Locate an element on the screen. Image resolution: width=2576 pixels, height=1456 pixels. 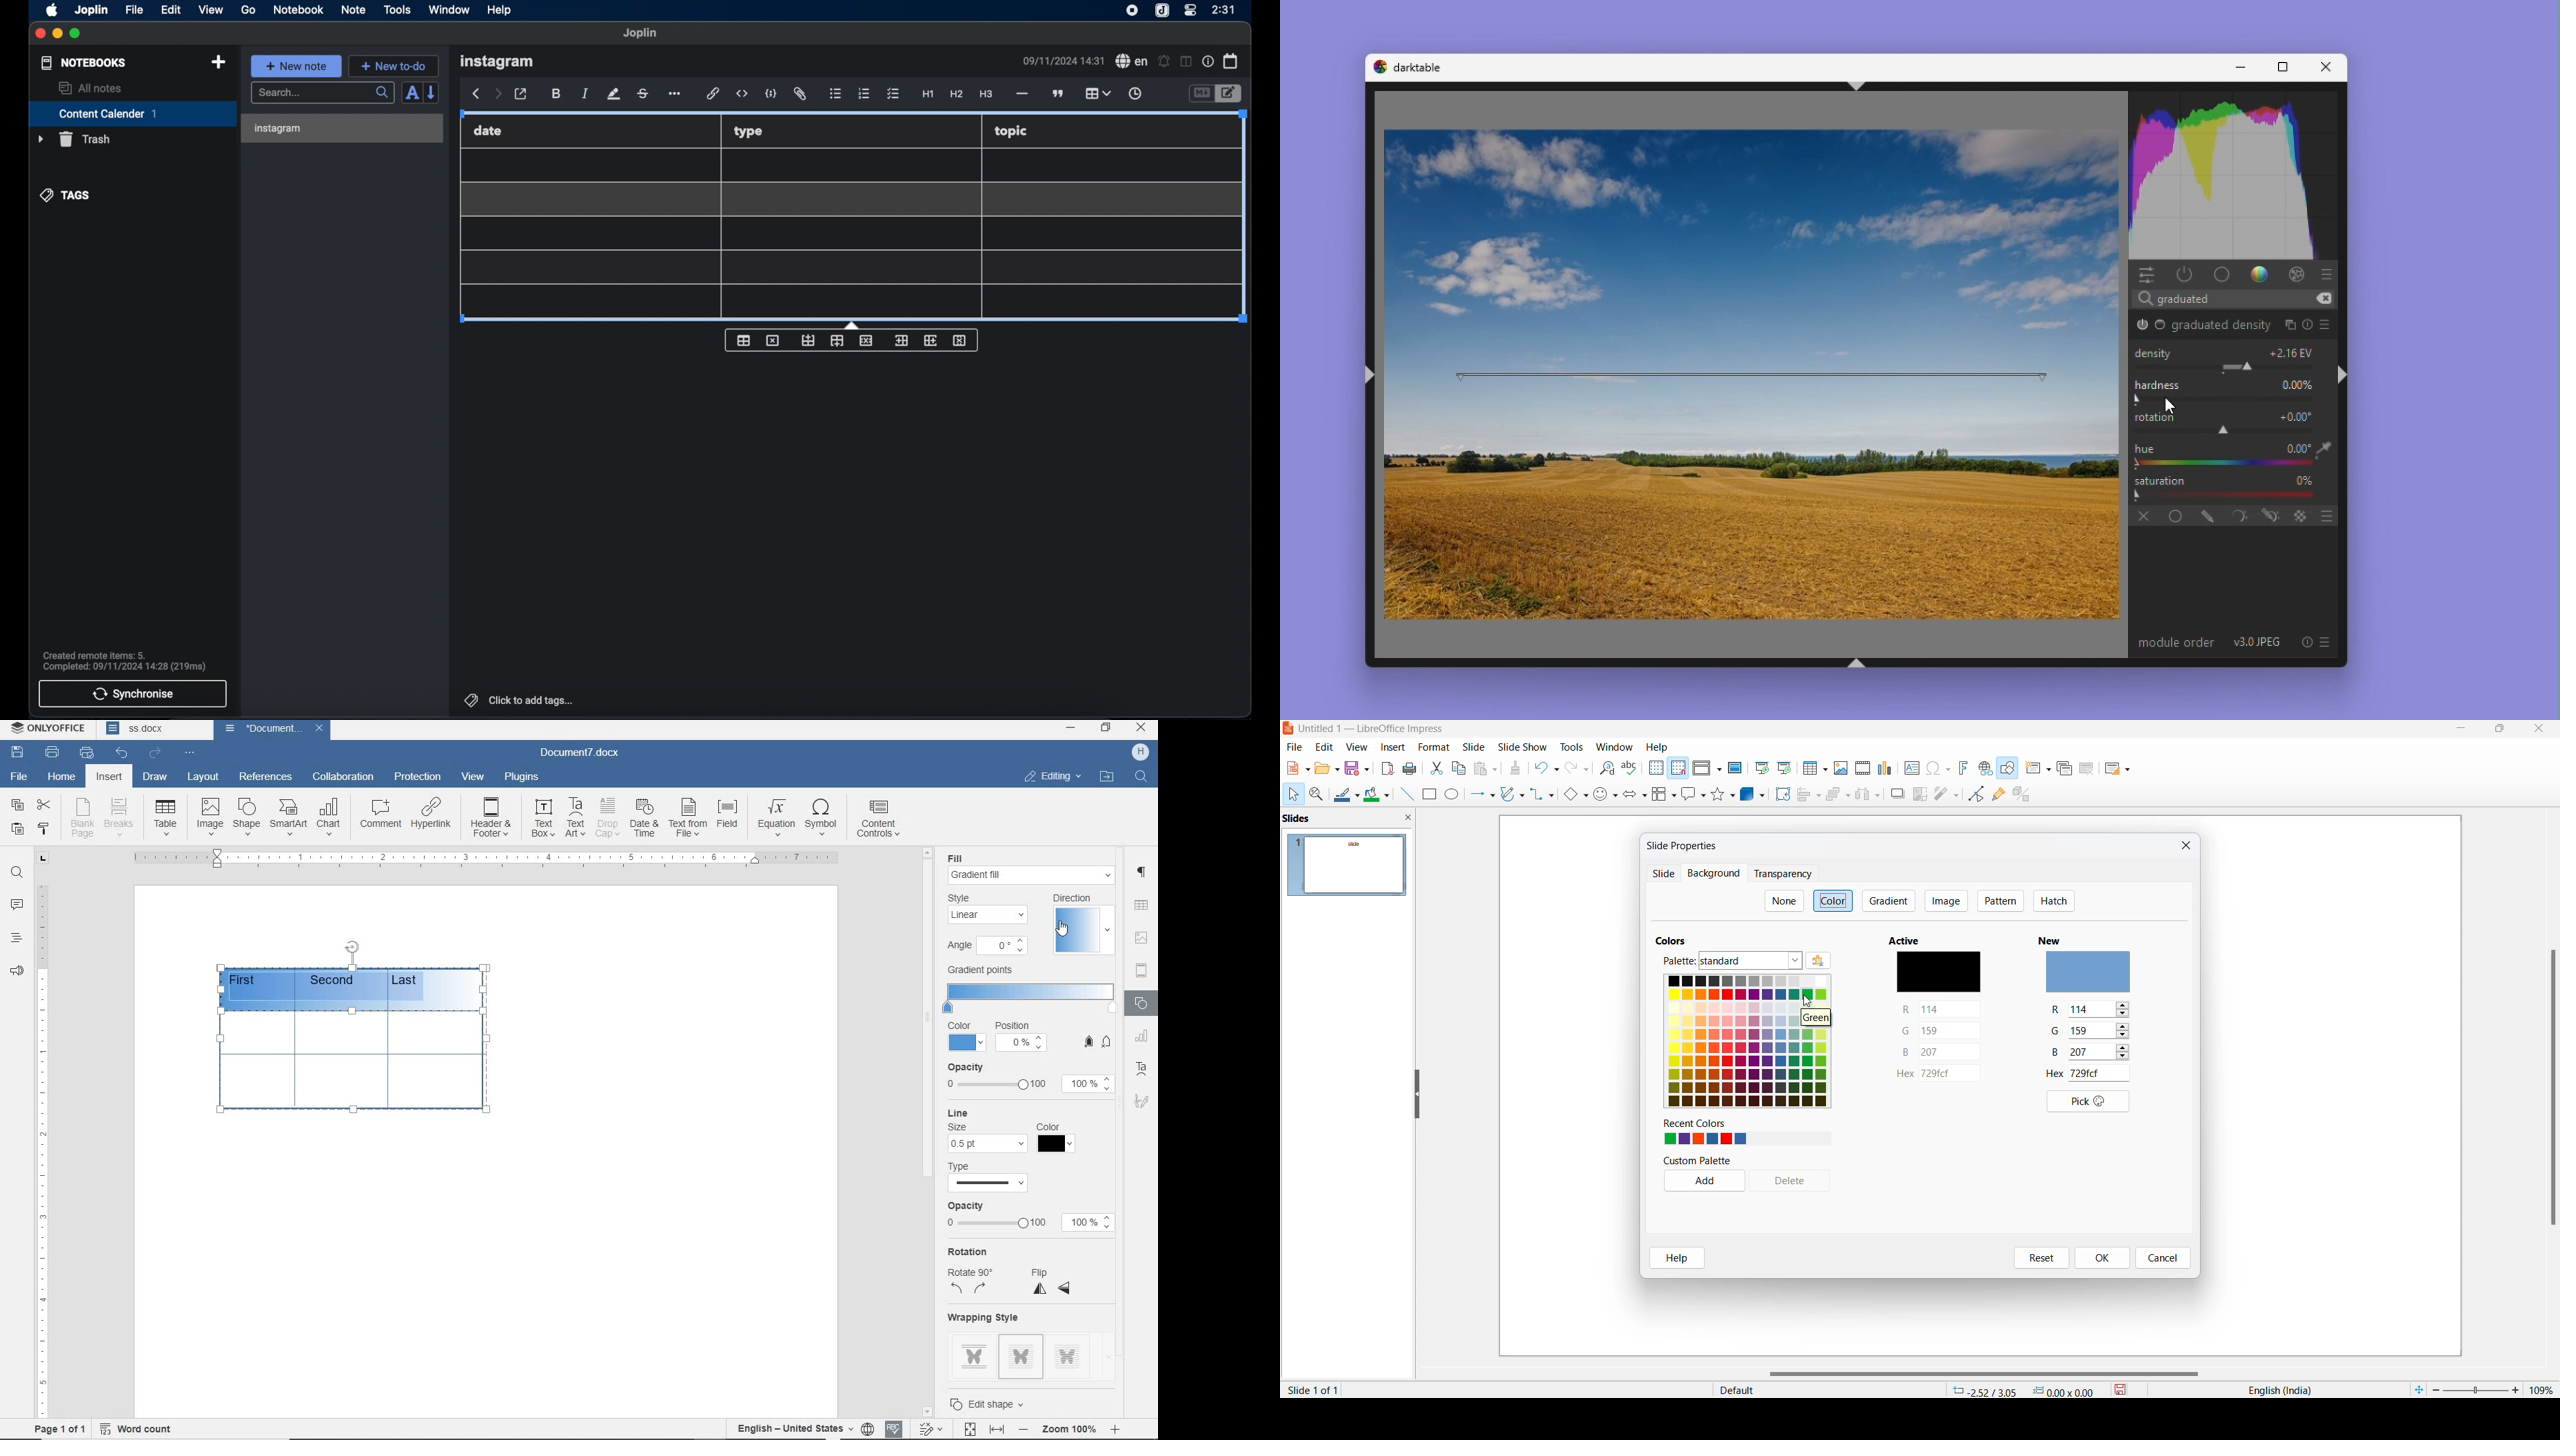
OPEN FILE LOCATION is located at coordinates (1108, 777).